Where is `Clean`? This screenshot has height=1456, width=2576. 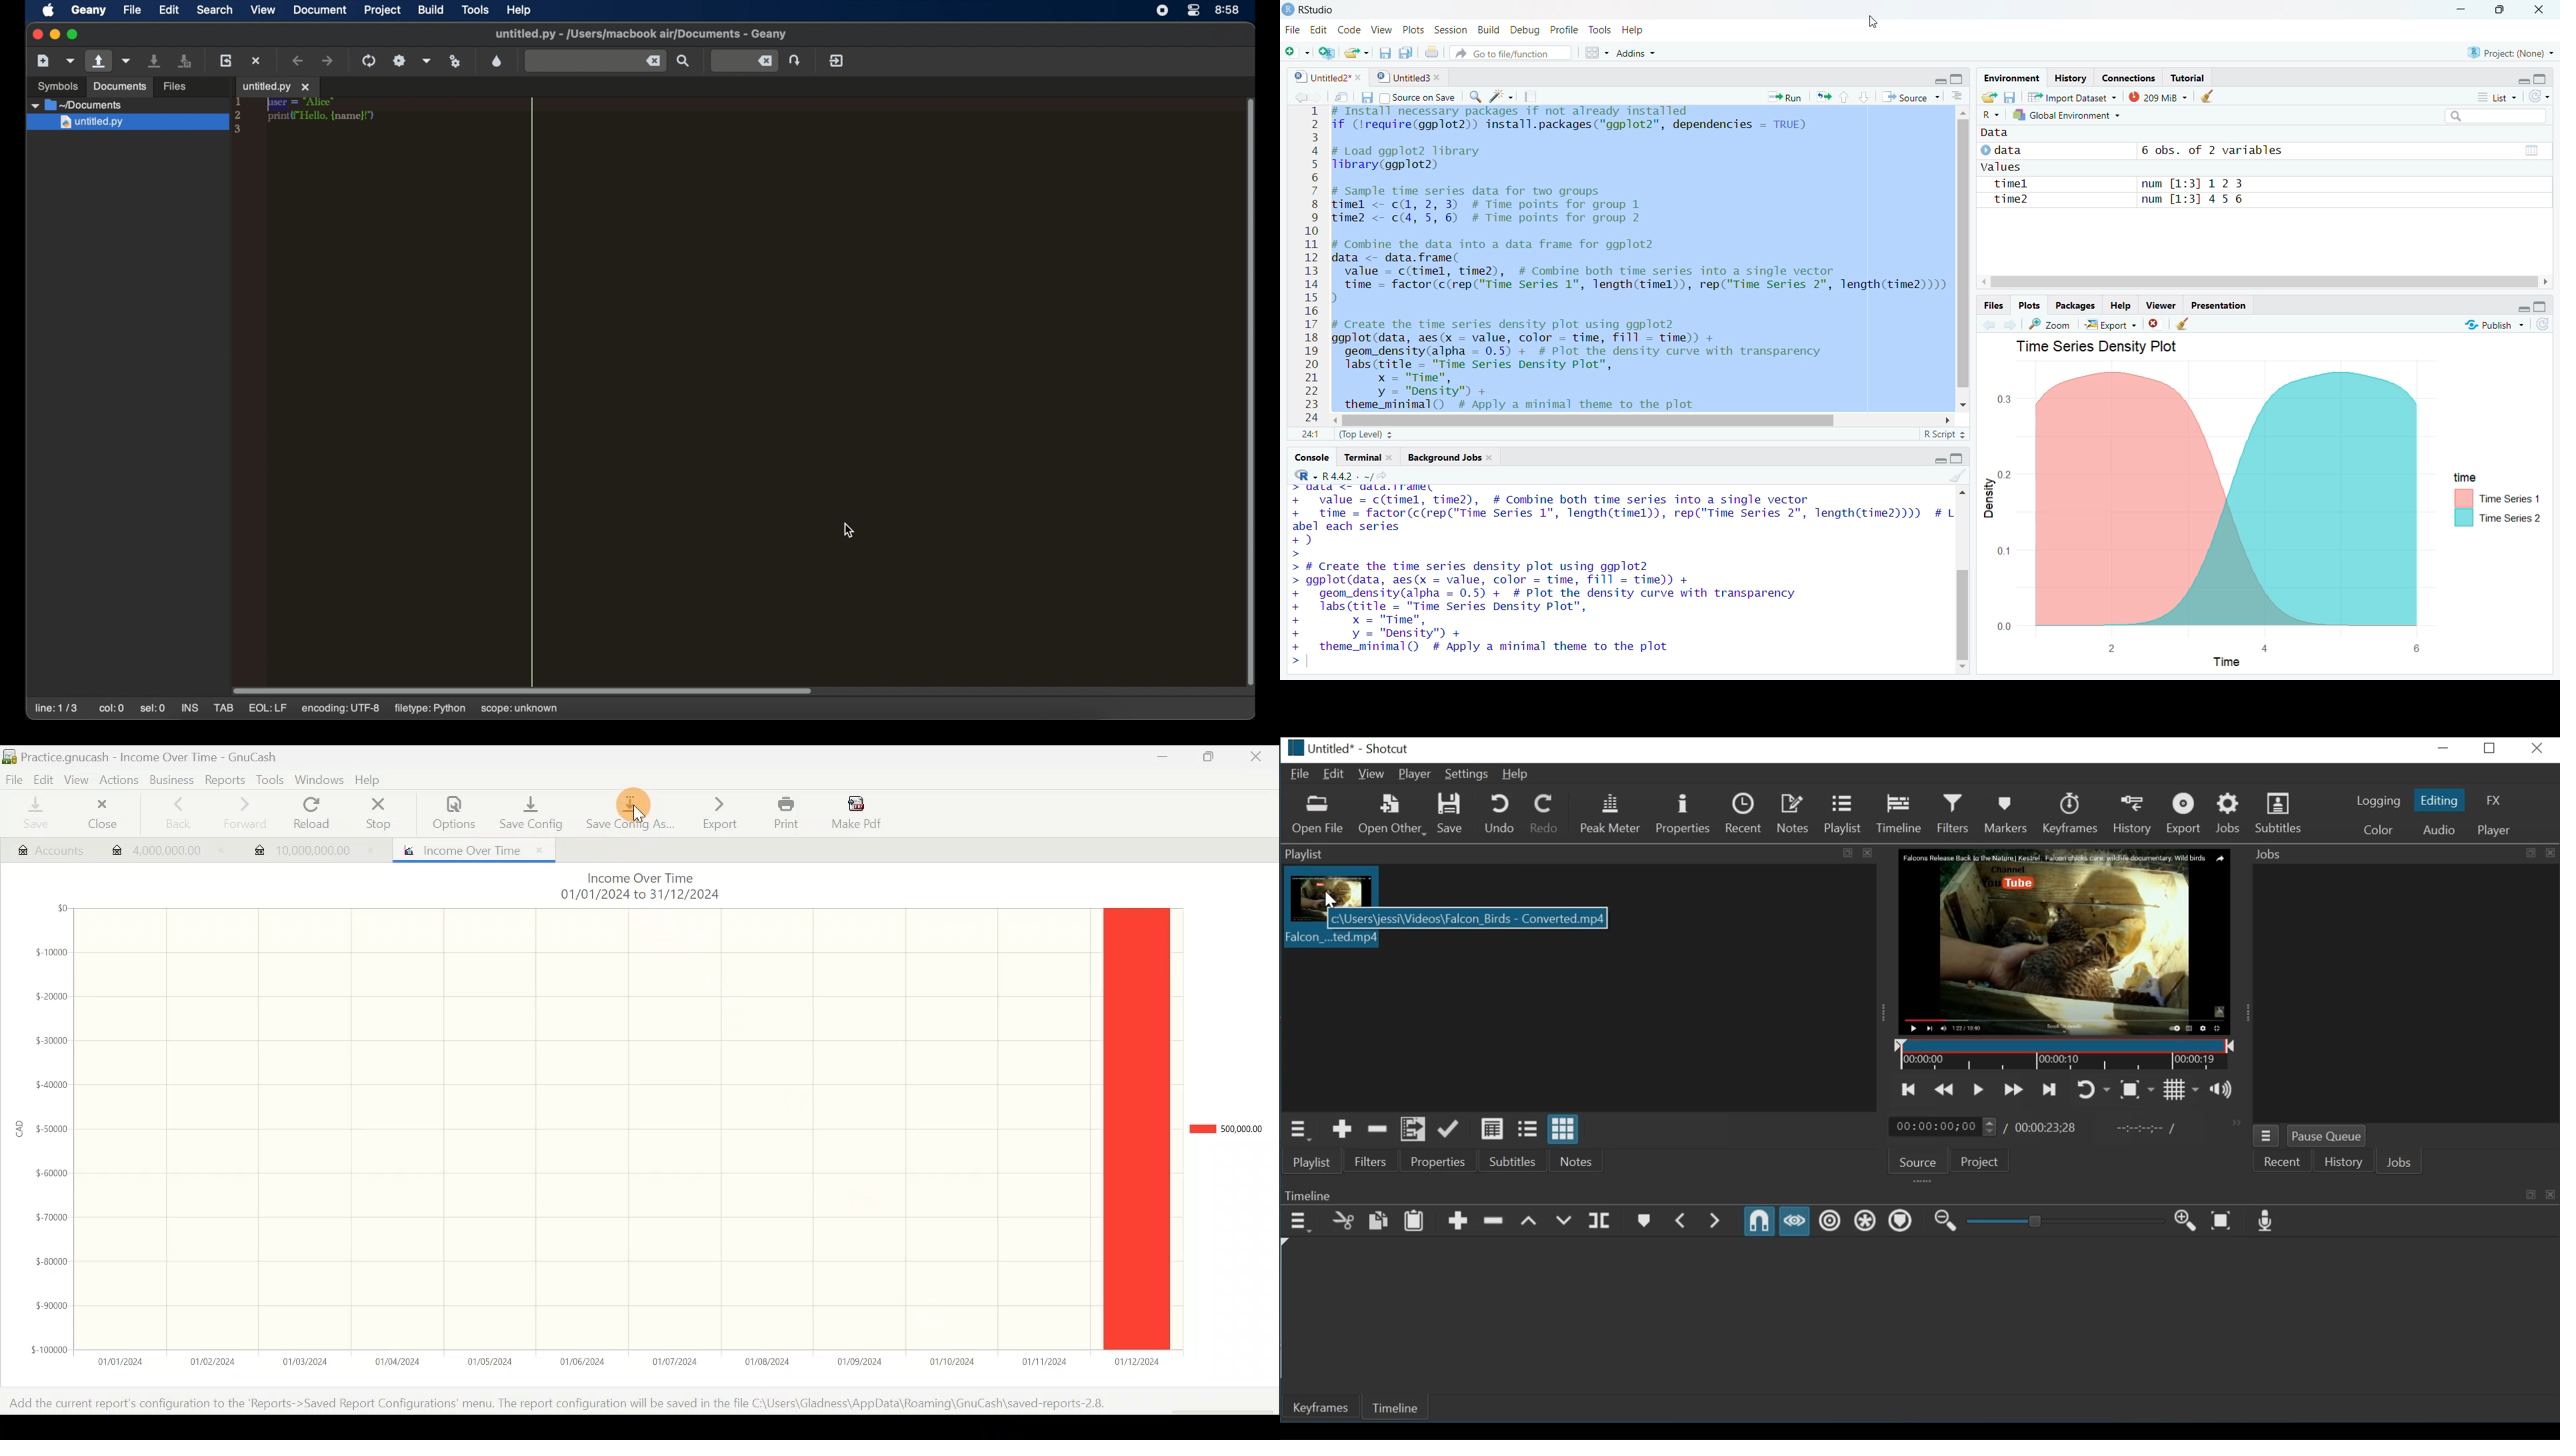
Clean is located at coordinates (2181, 323).